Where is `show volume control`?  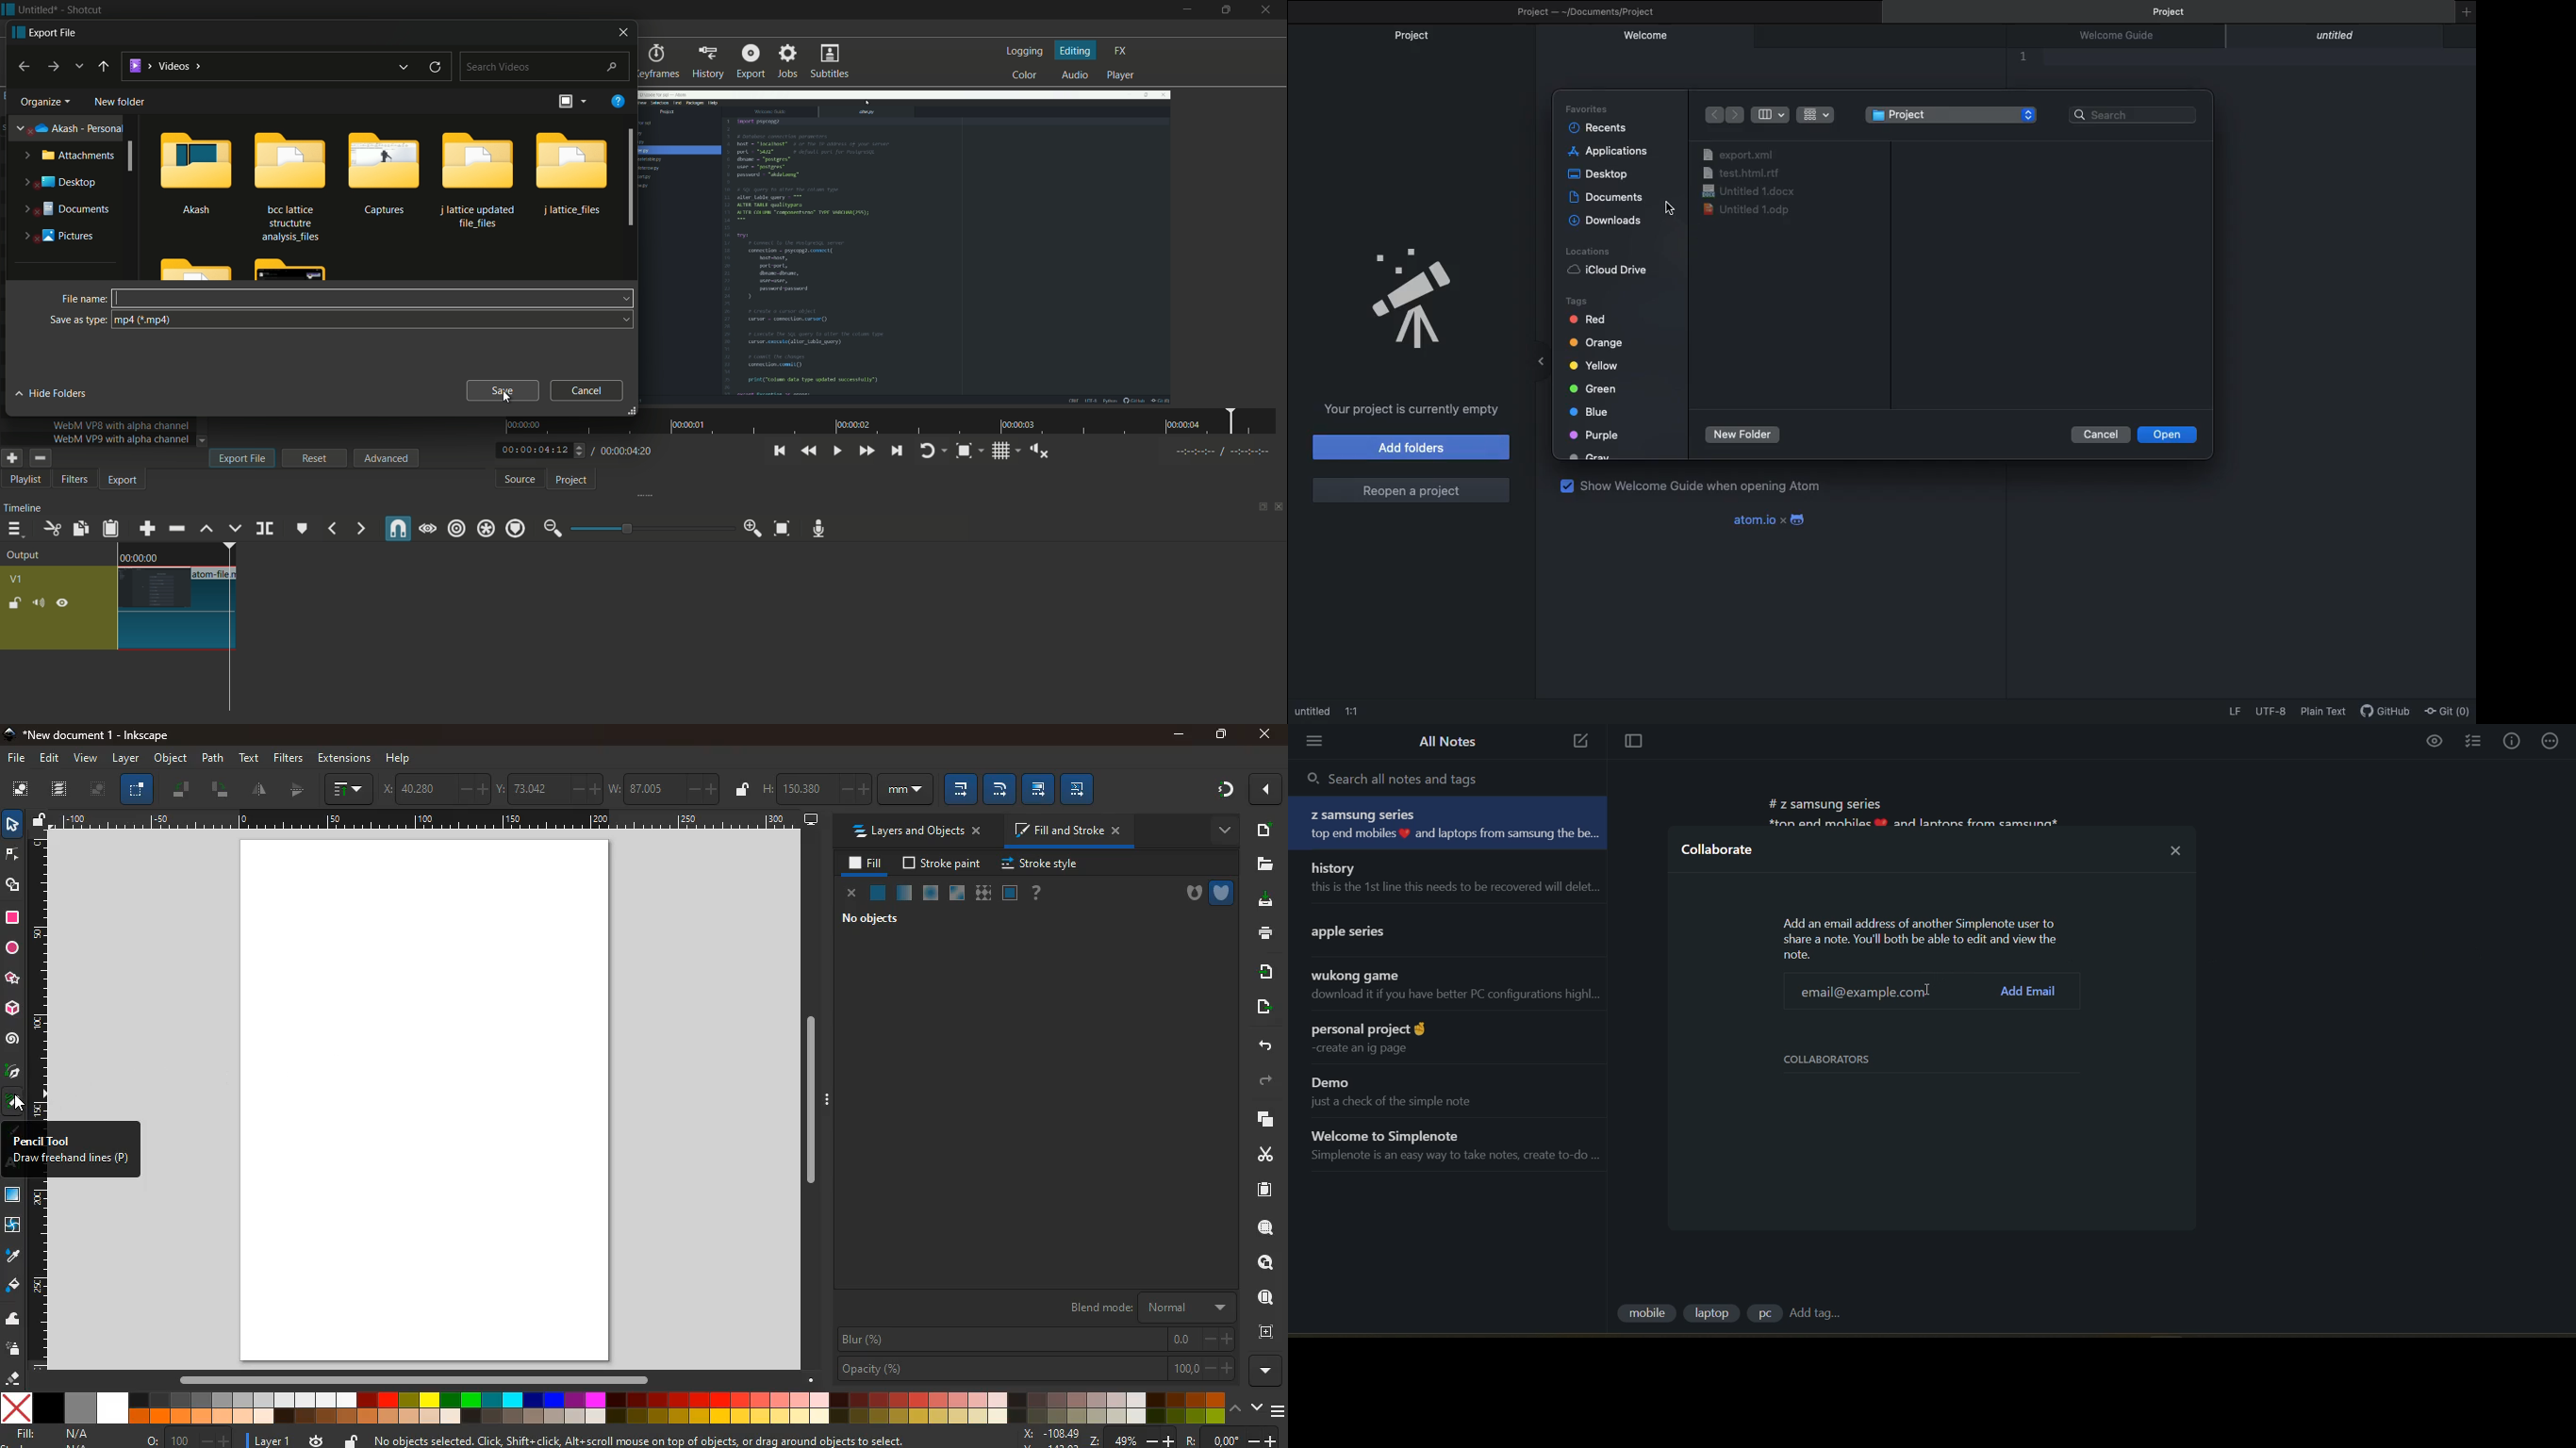 show volume control is located at coordinates (1039, 452).